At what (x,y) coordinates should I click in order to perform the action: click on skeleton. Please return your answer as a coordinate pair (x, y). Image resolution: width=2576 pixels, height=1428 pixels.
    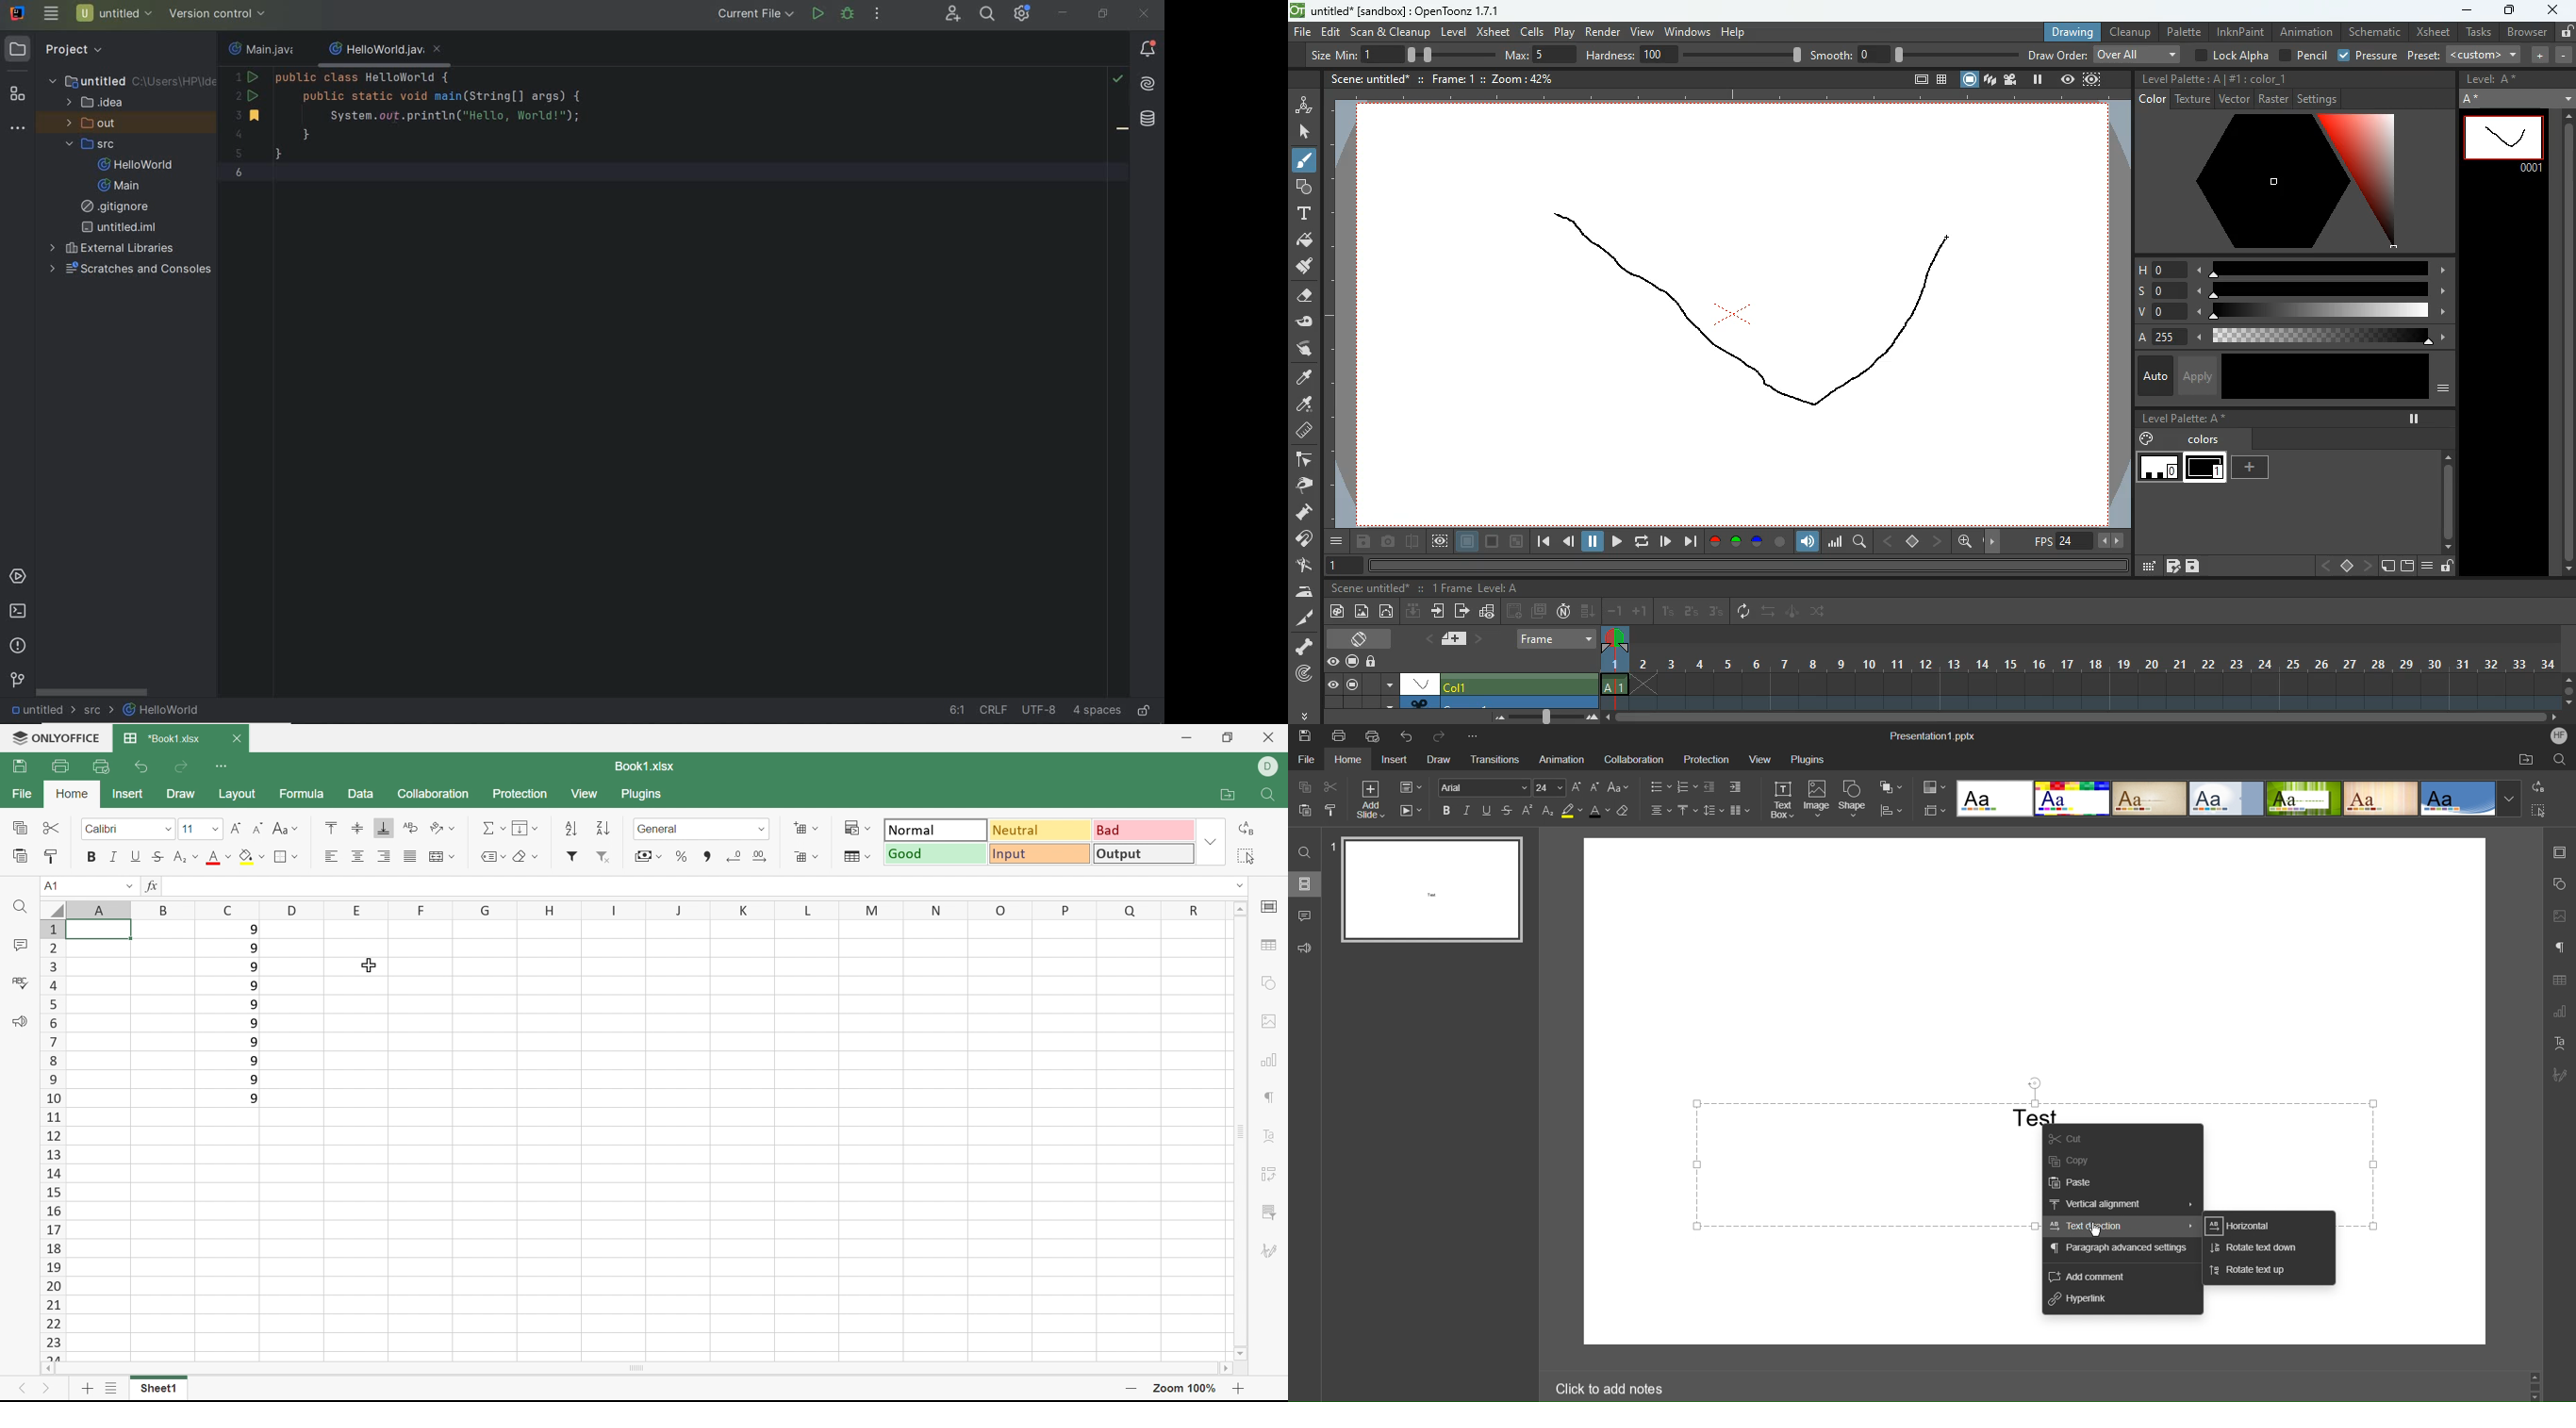
    Looking at the image, I should click on (1303, 646).